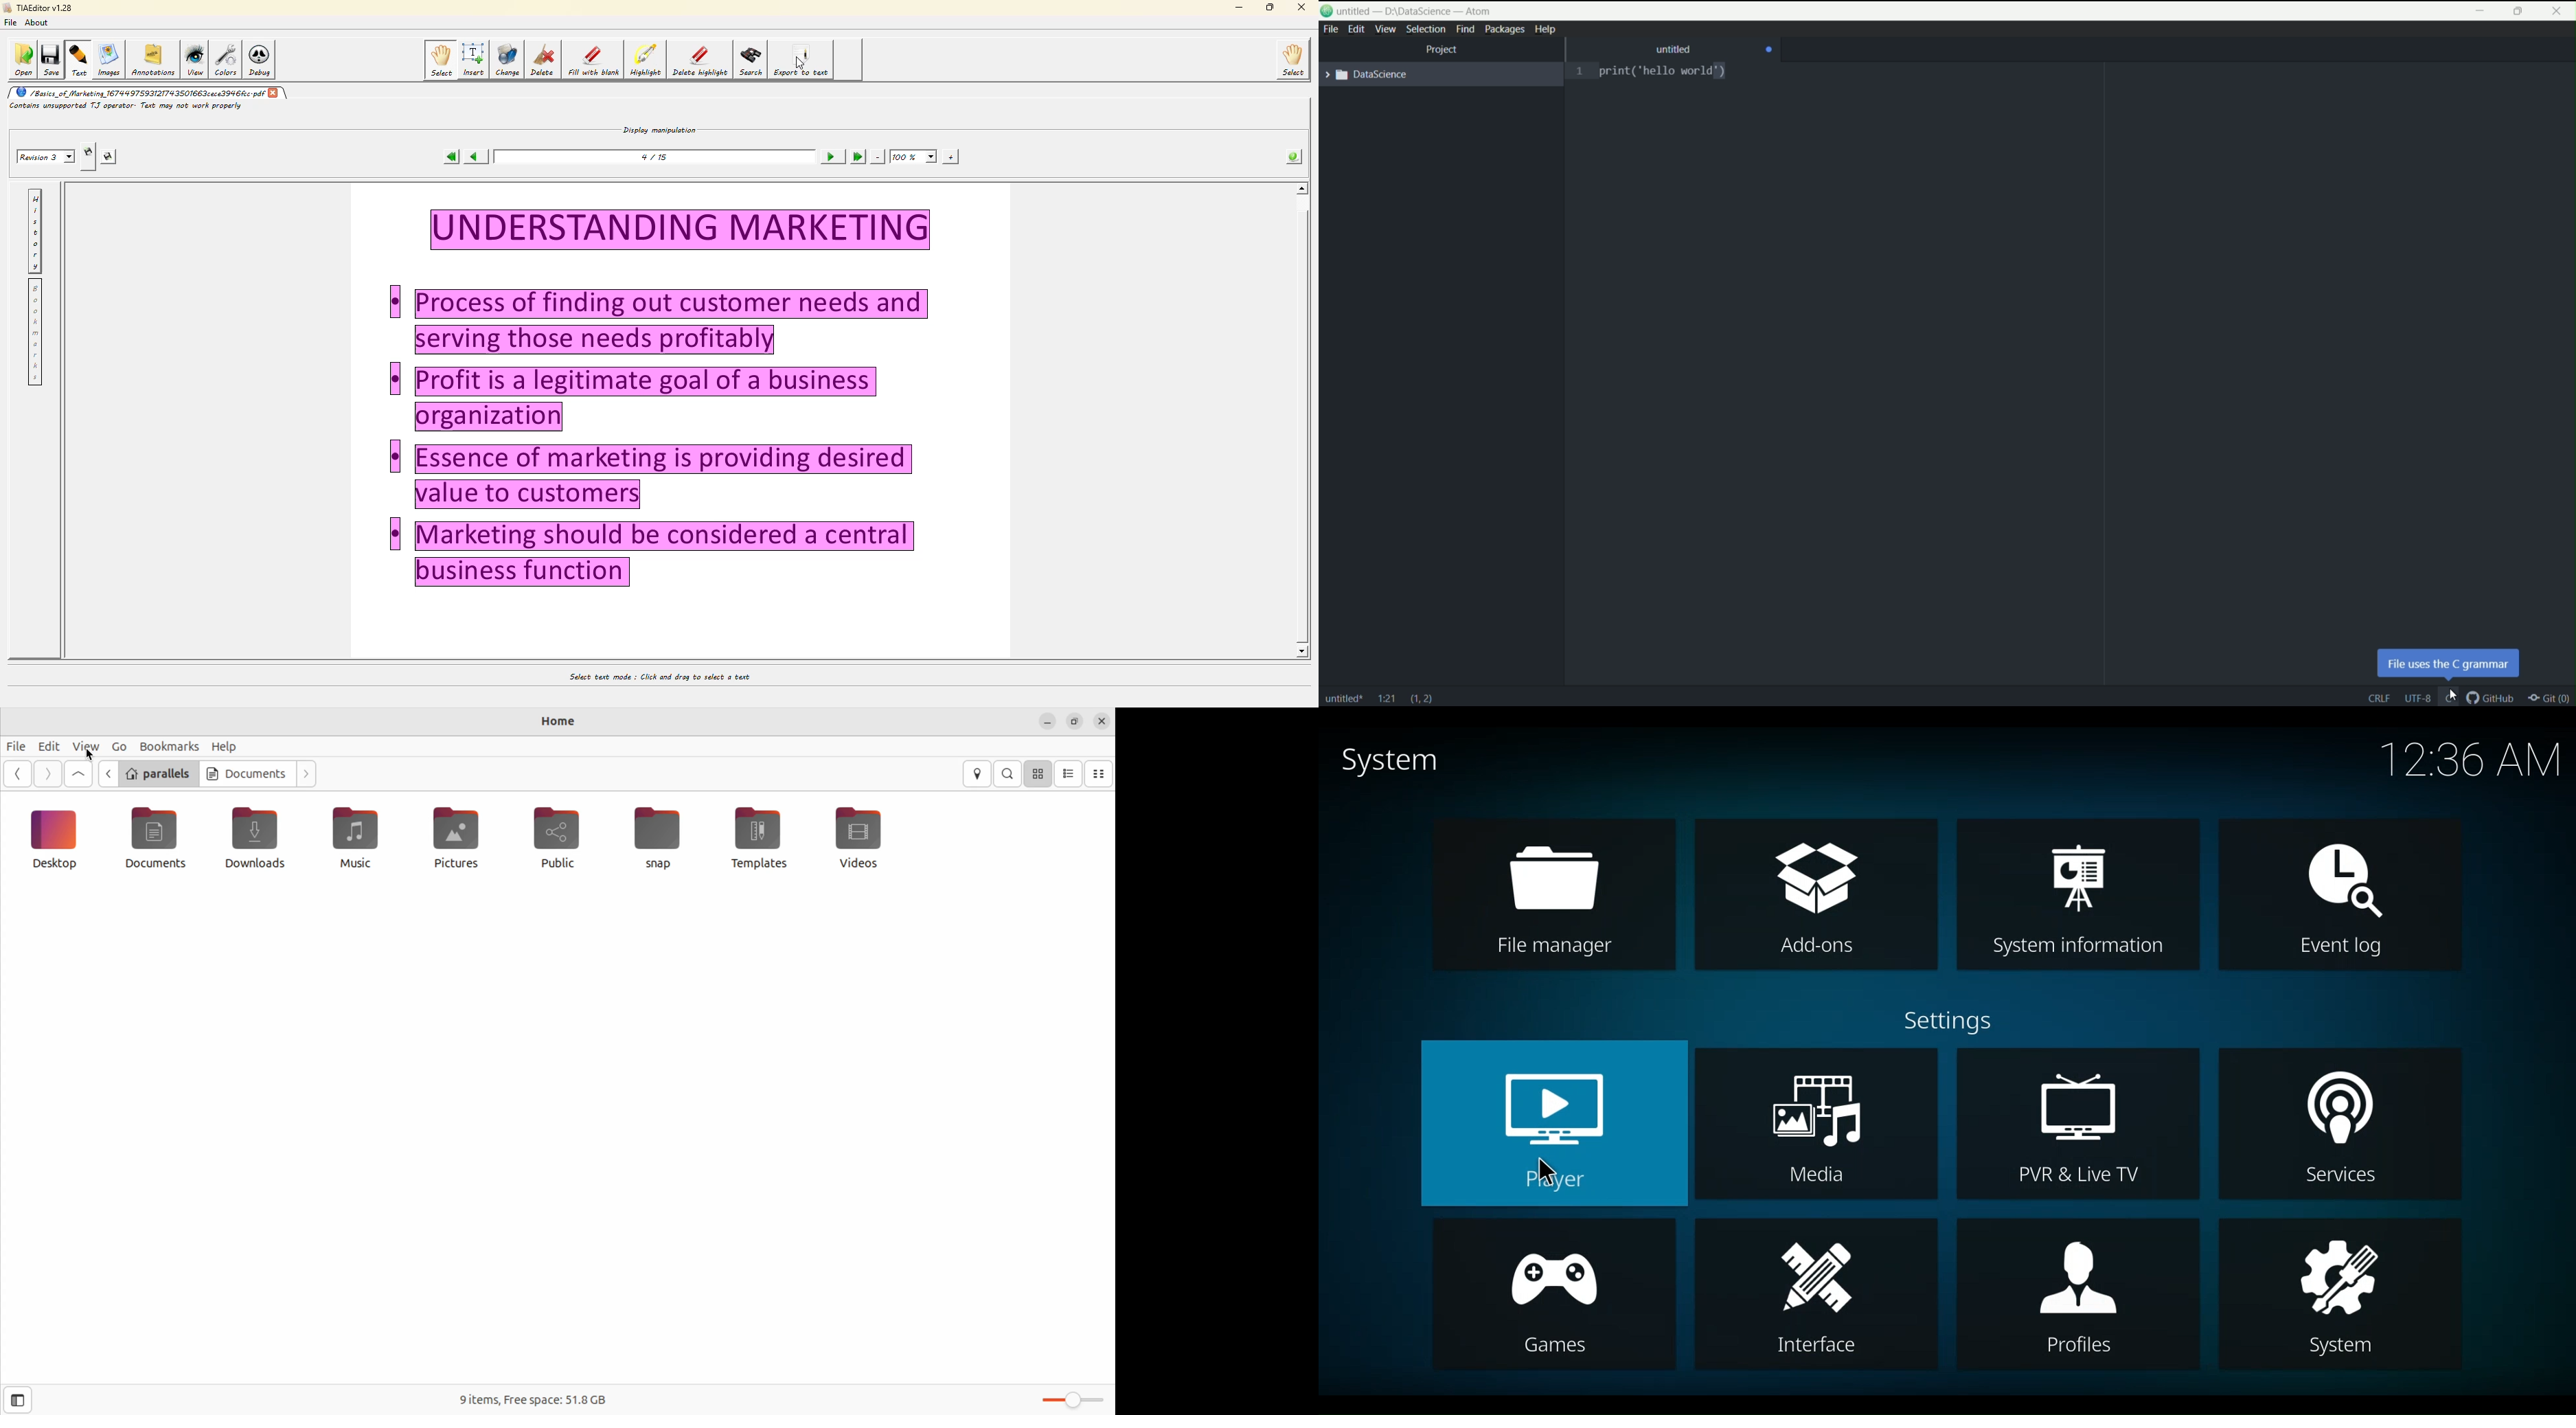 The image size is (2576, 1428). I want to click on Interface, so click(1814, 1294).